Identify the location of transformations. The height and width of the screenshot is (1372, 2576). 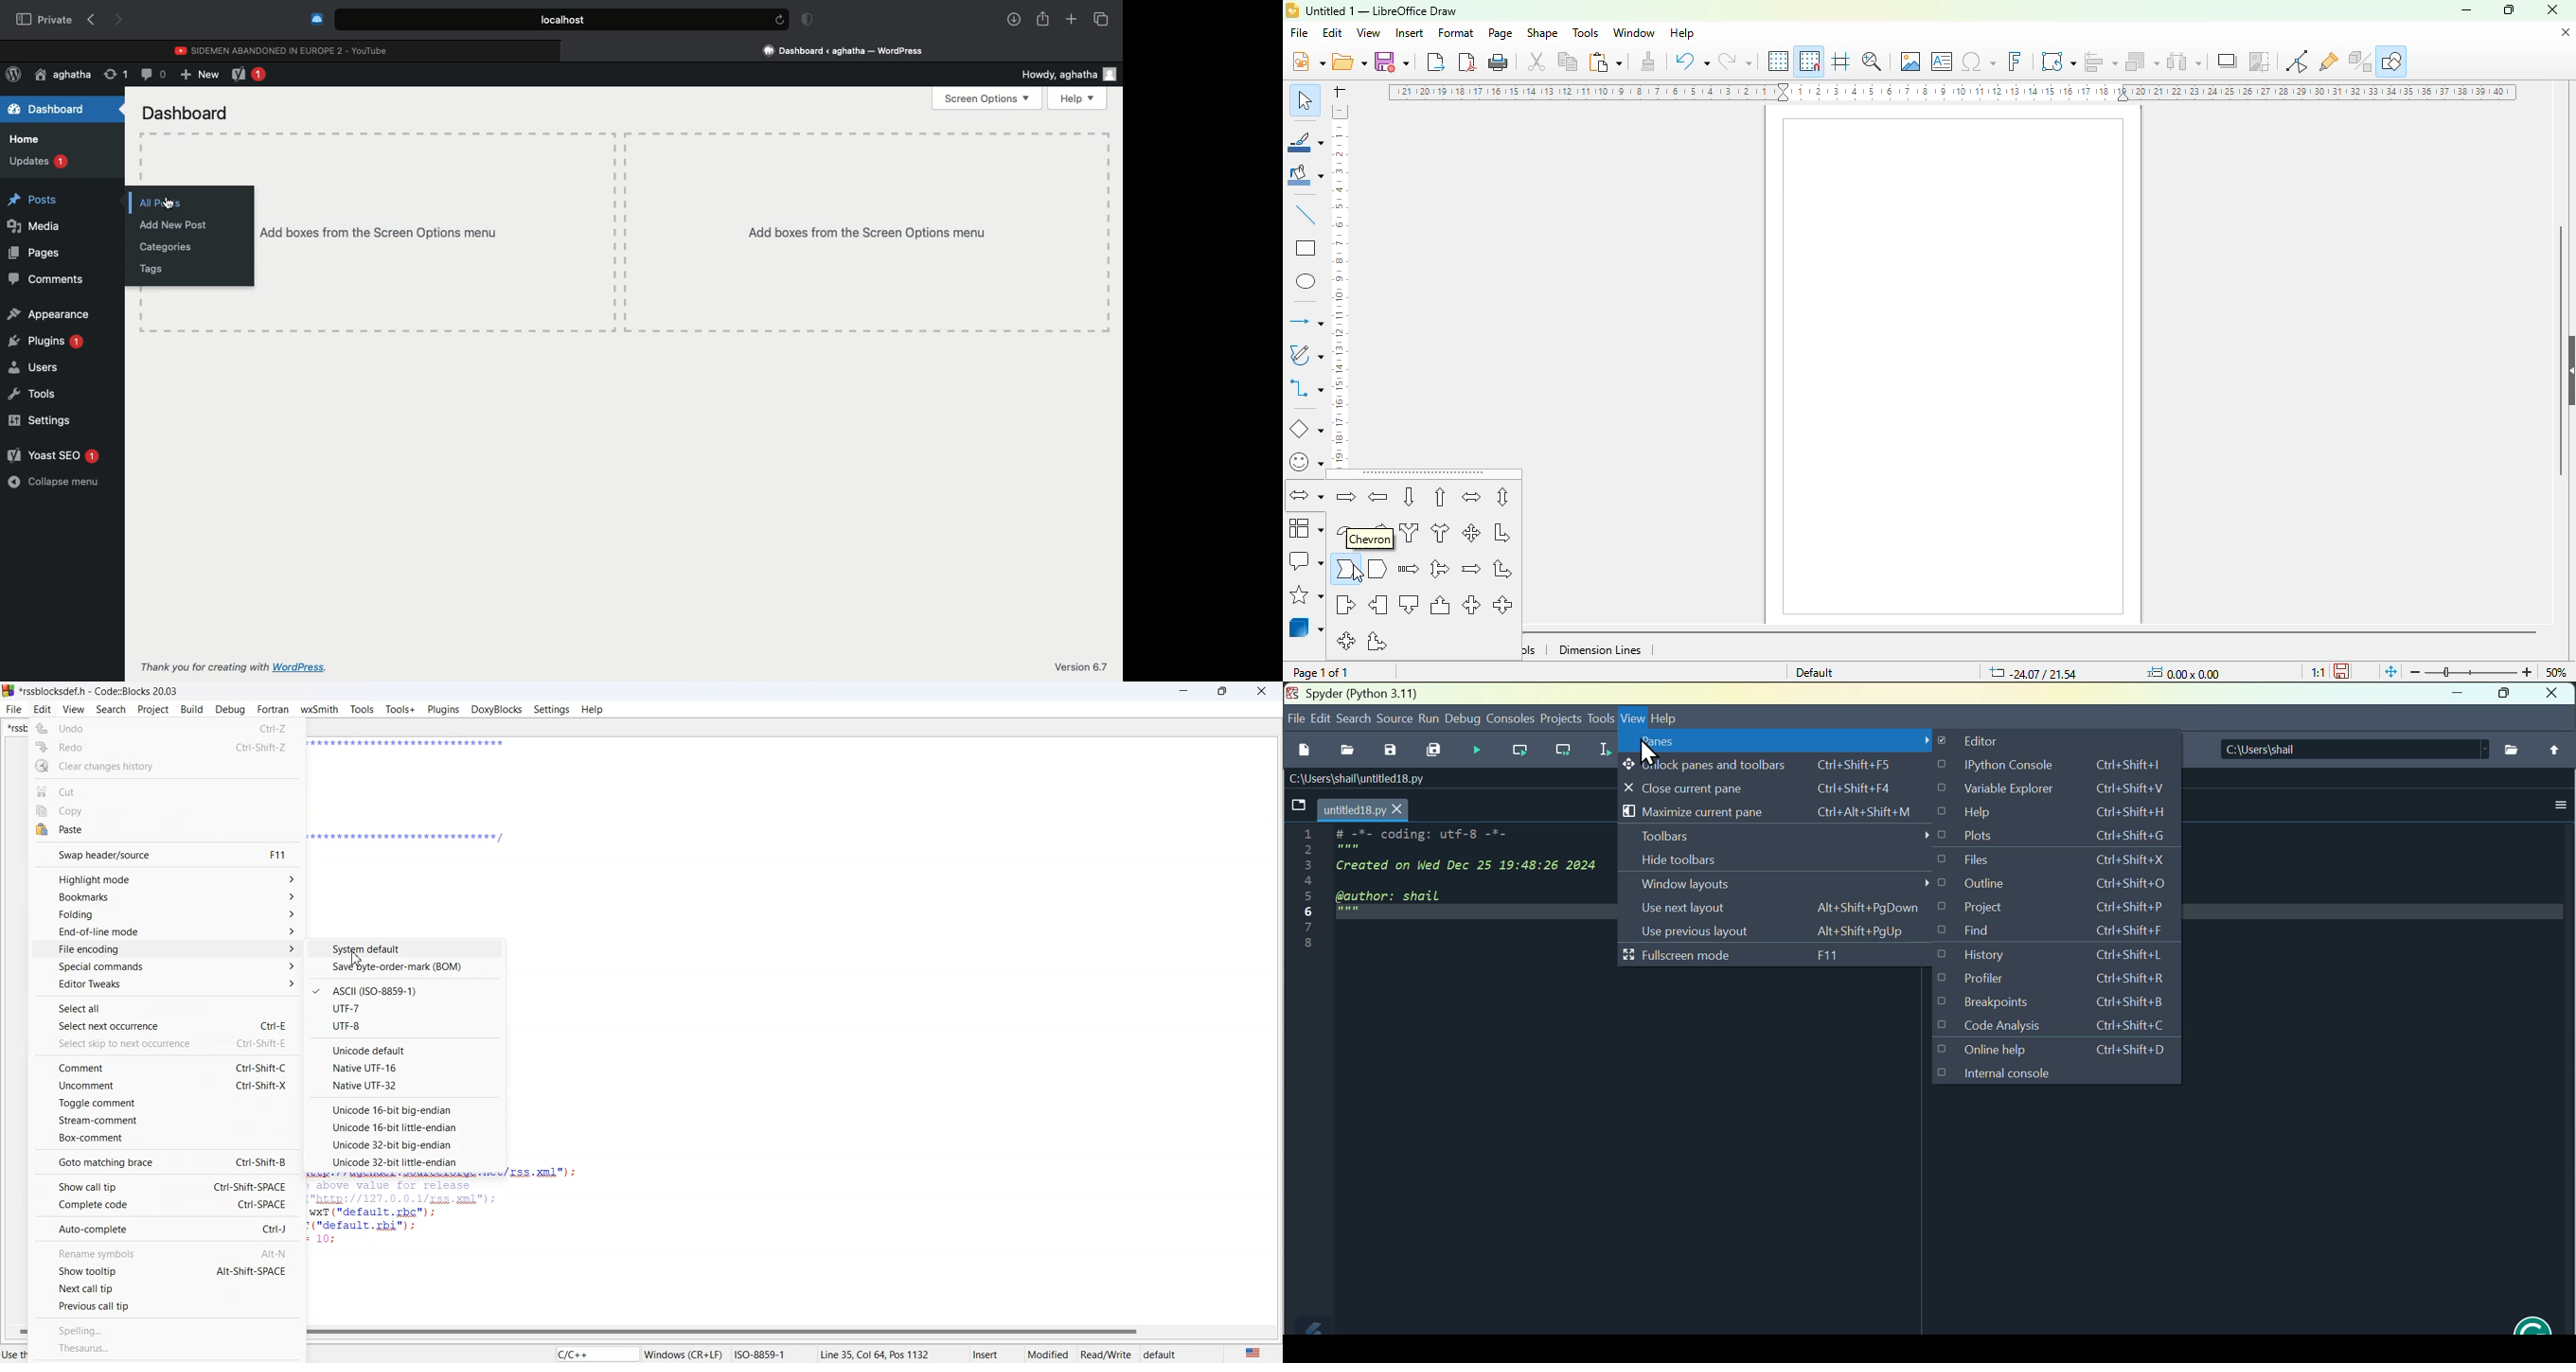
(2058, 61).